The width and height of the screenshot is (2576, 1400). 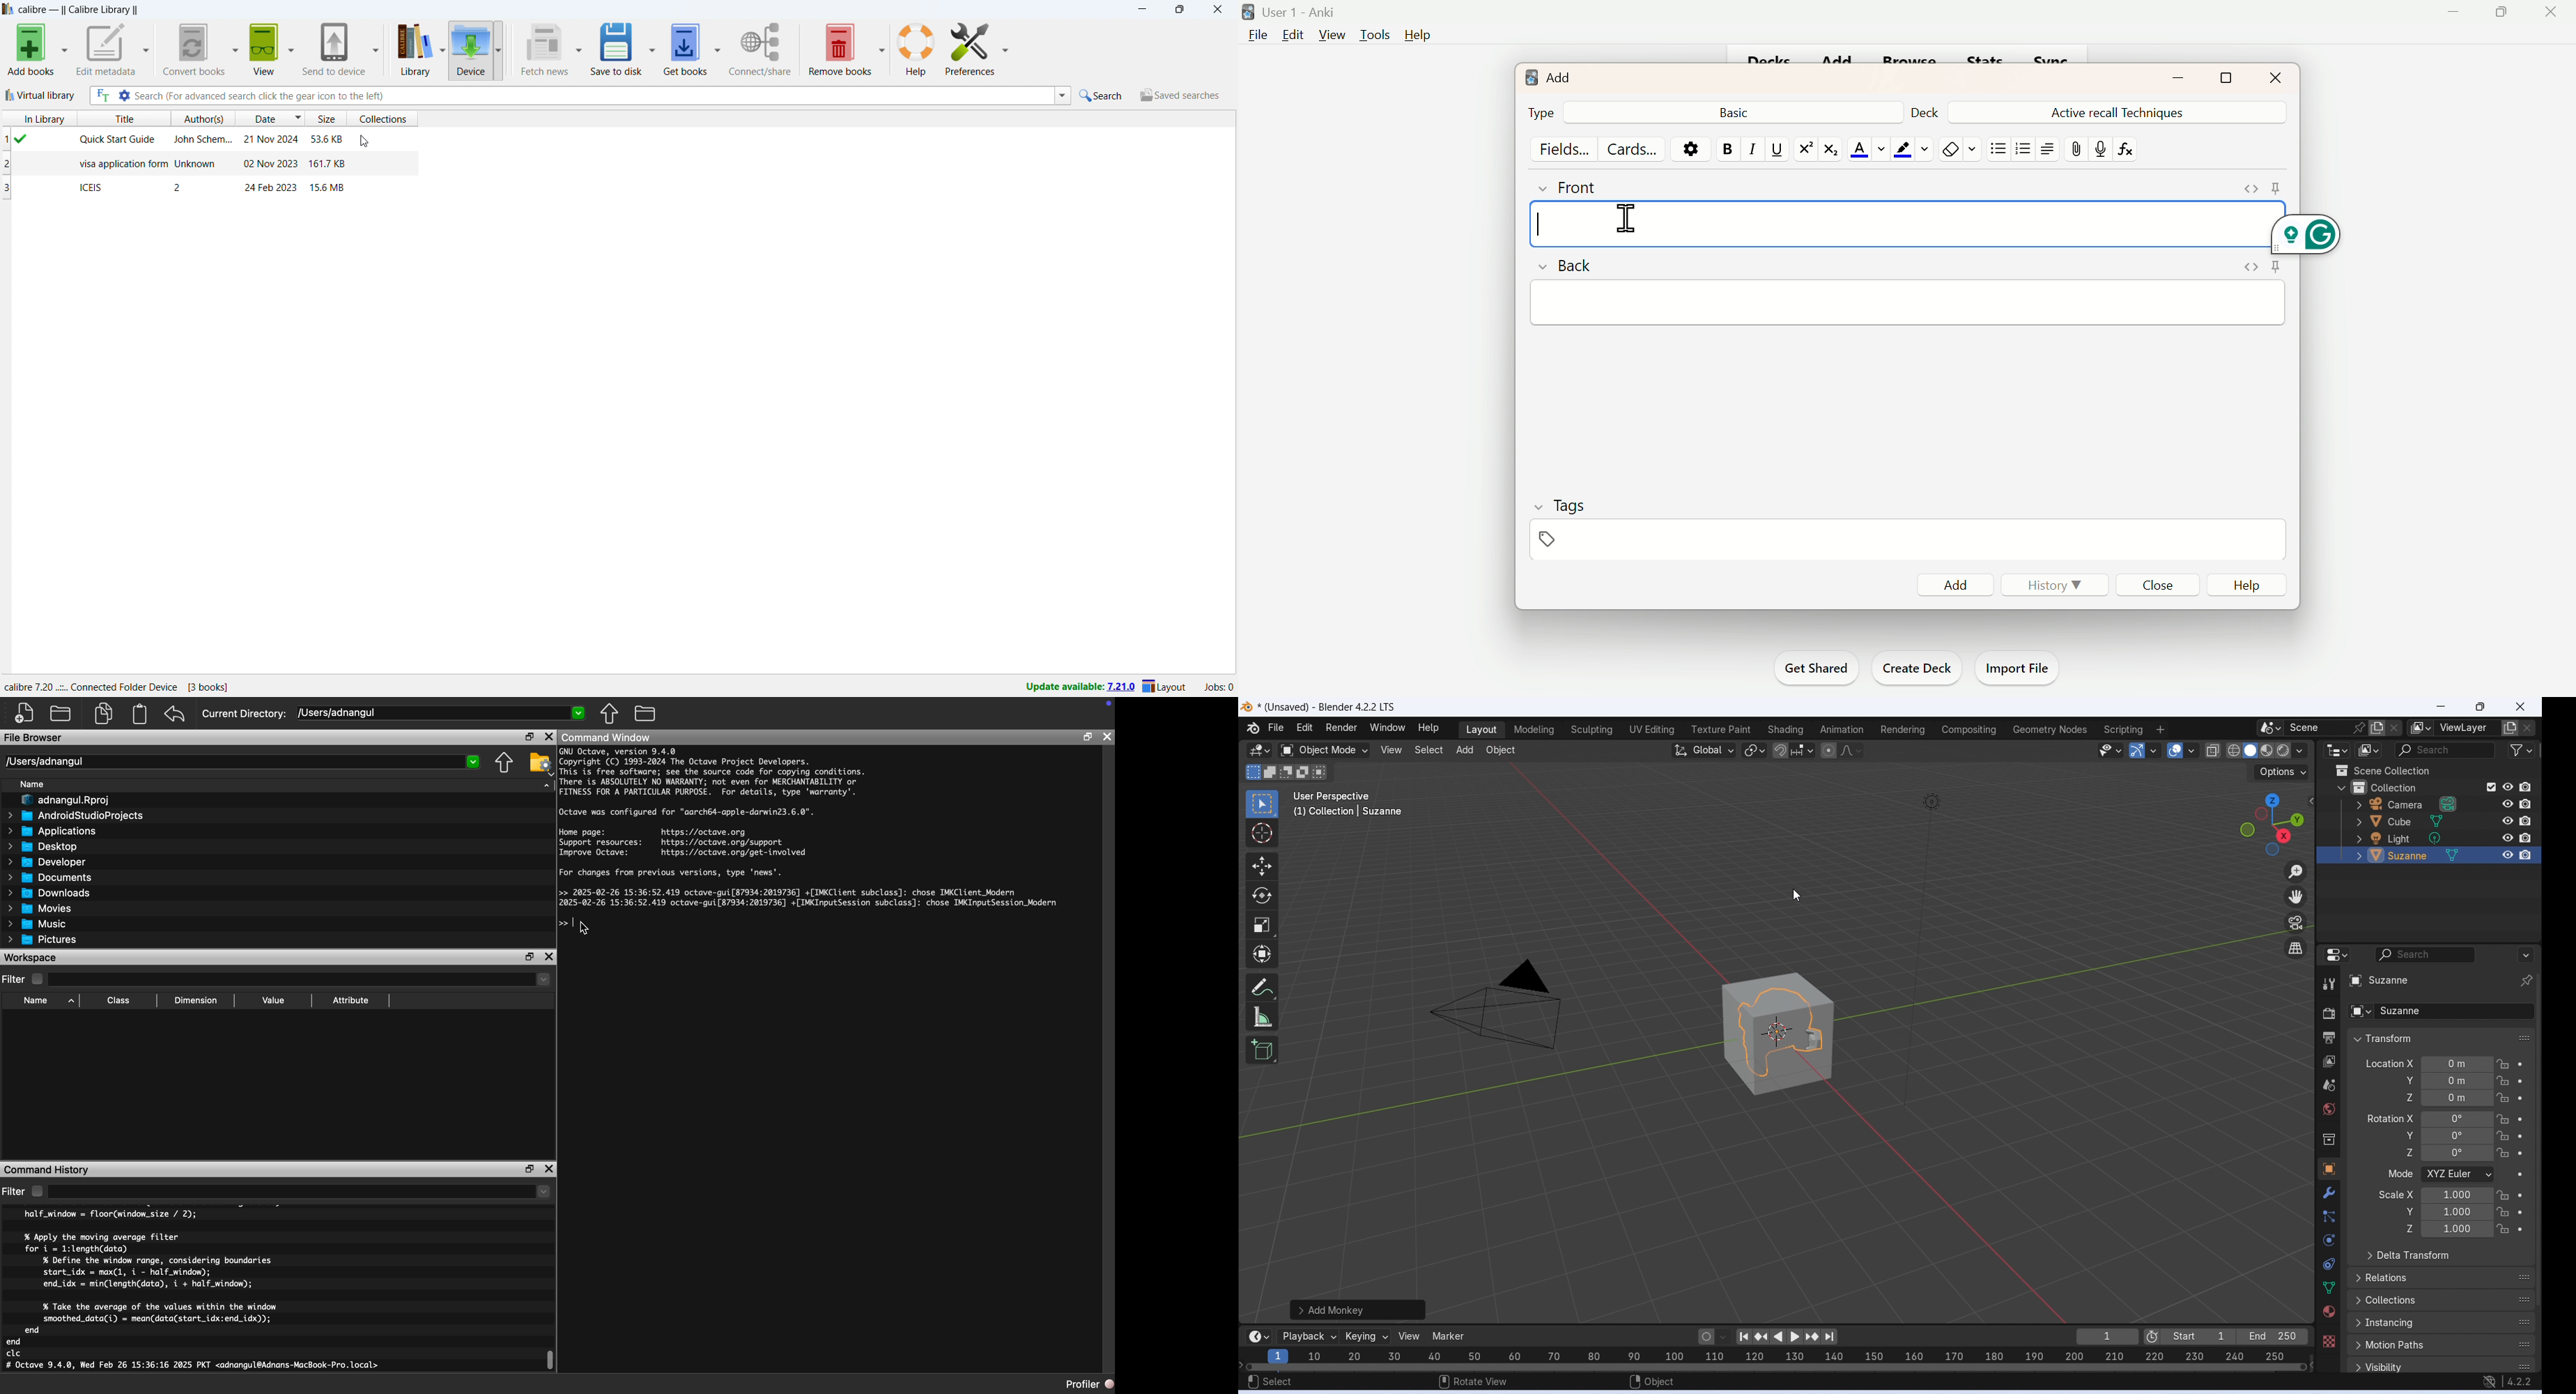 I want to click on fetch news options, so click(x=579, y=51).